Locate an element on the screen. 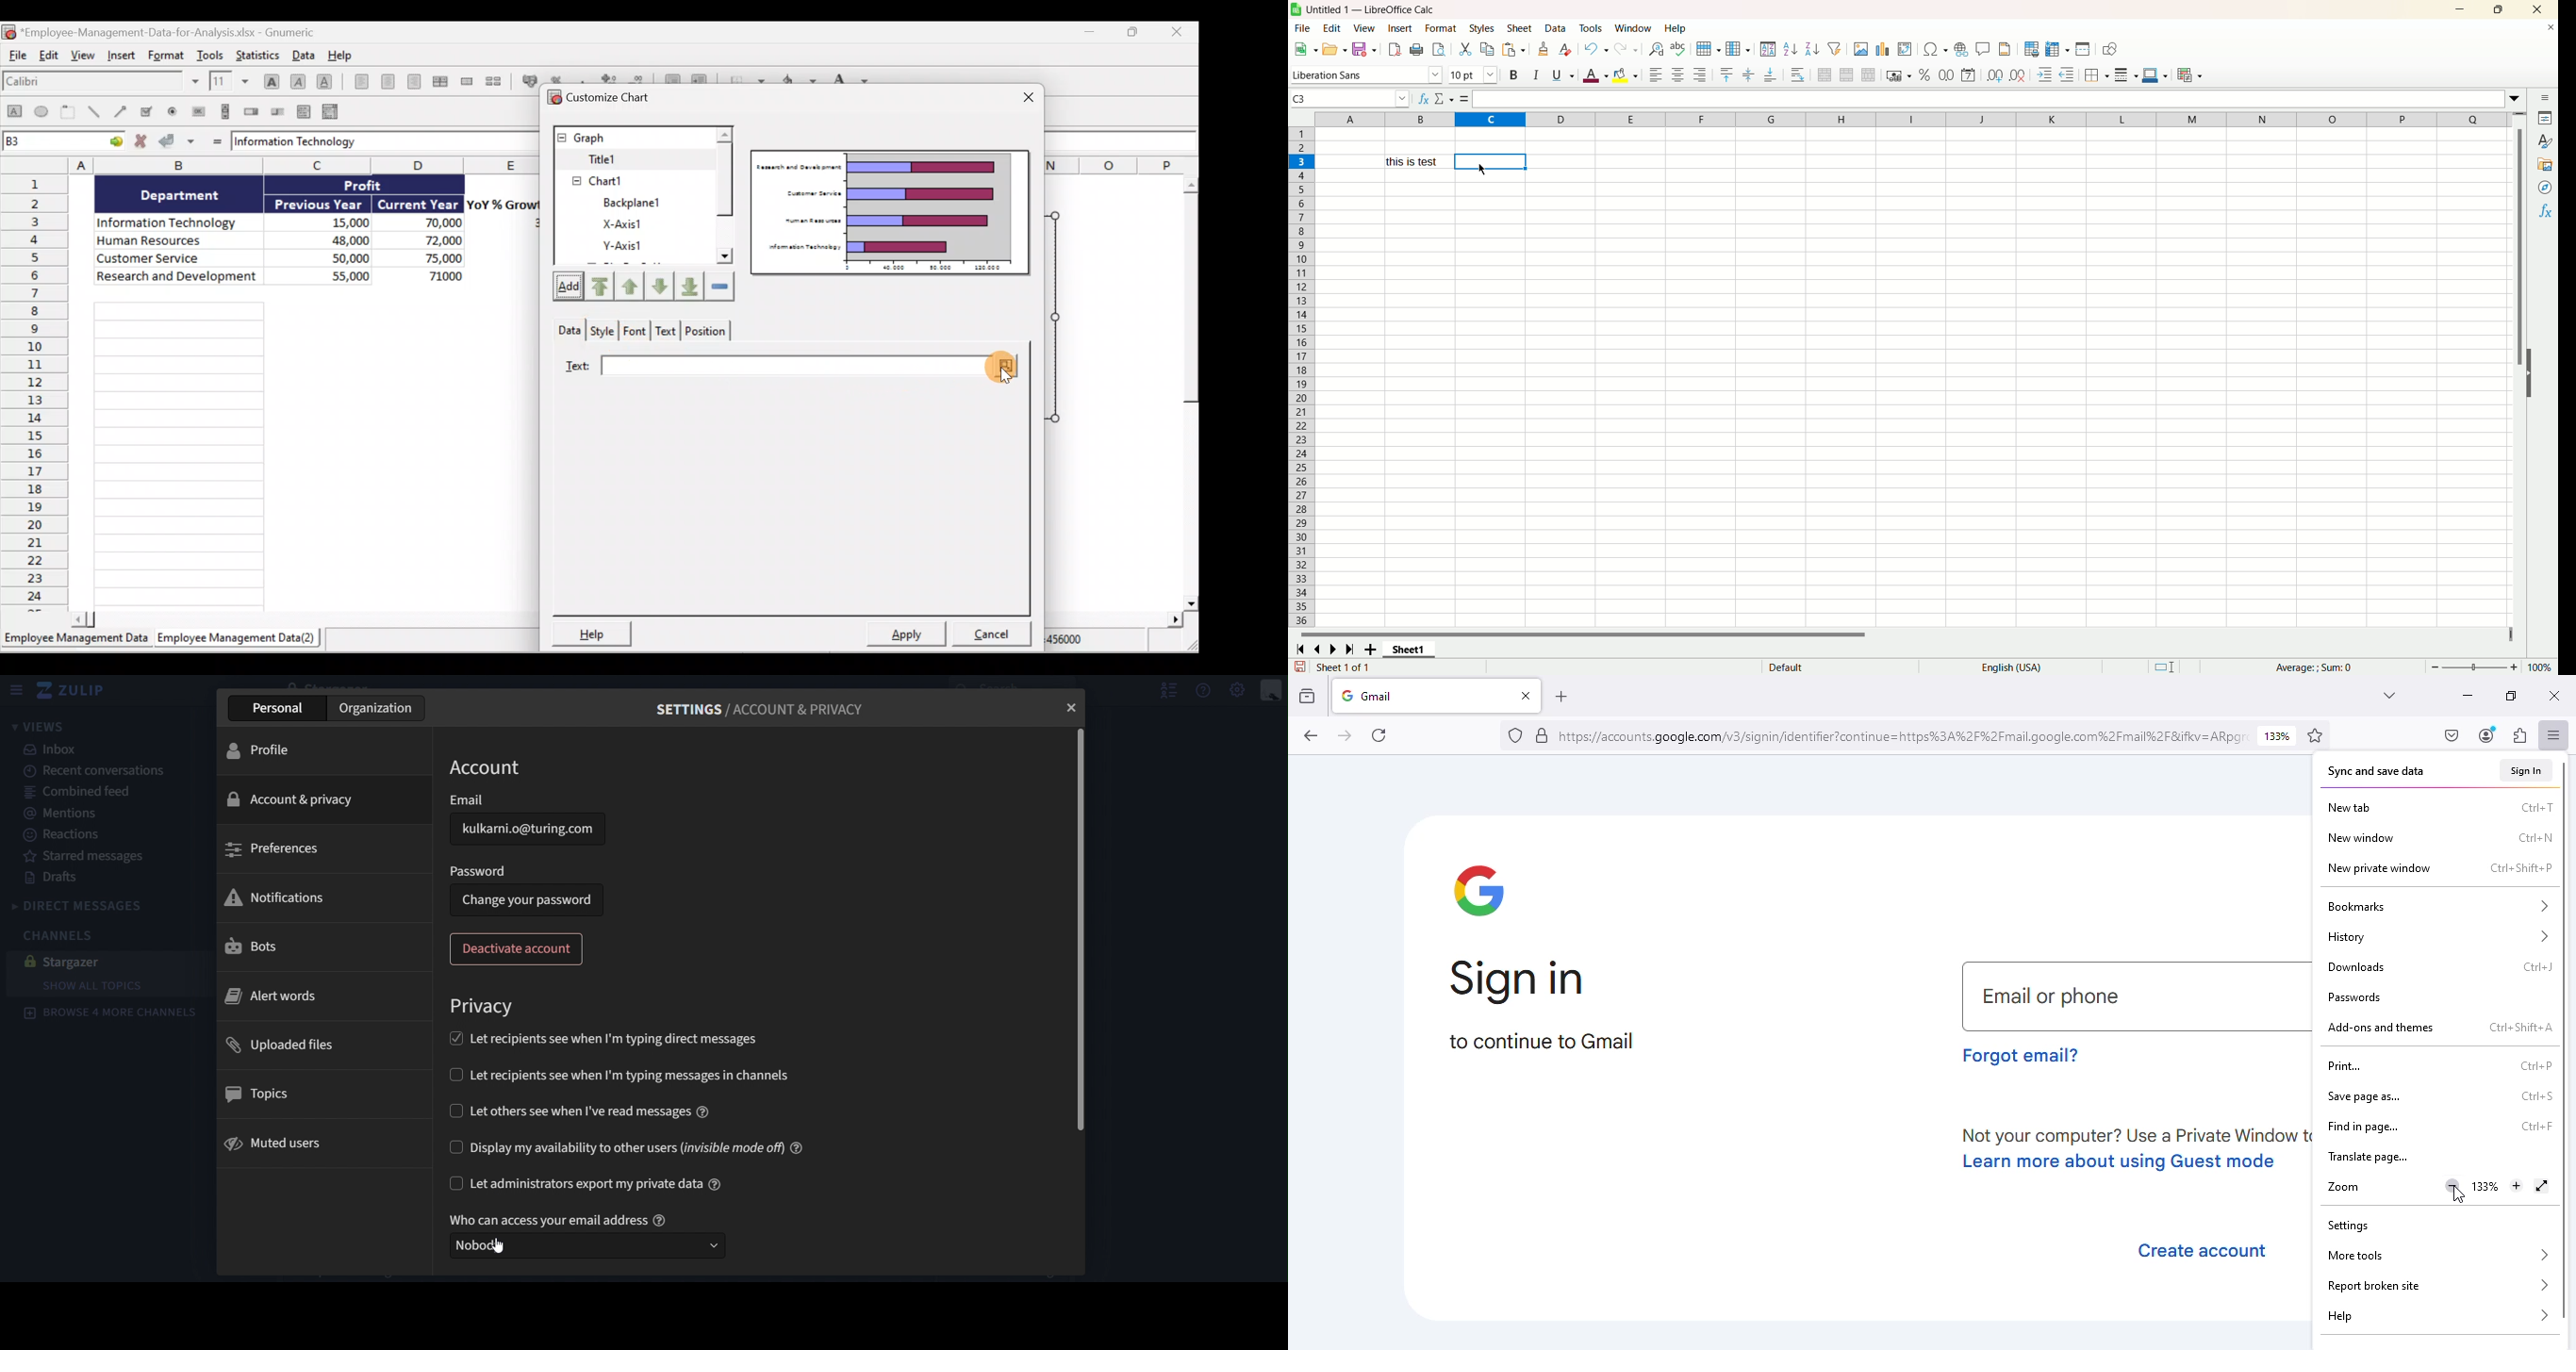 The height and width of the screenshot is (1372, 2576). sort is located at coordinates (1768, 49).